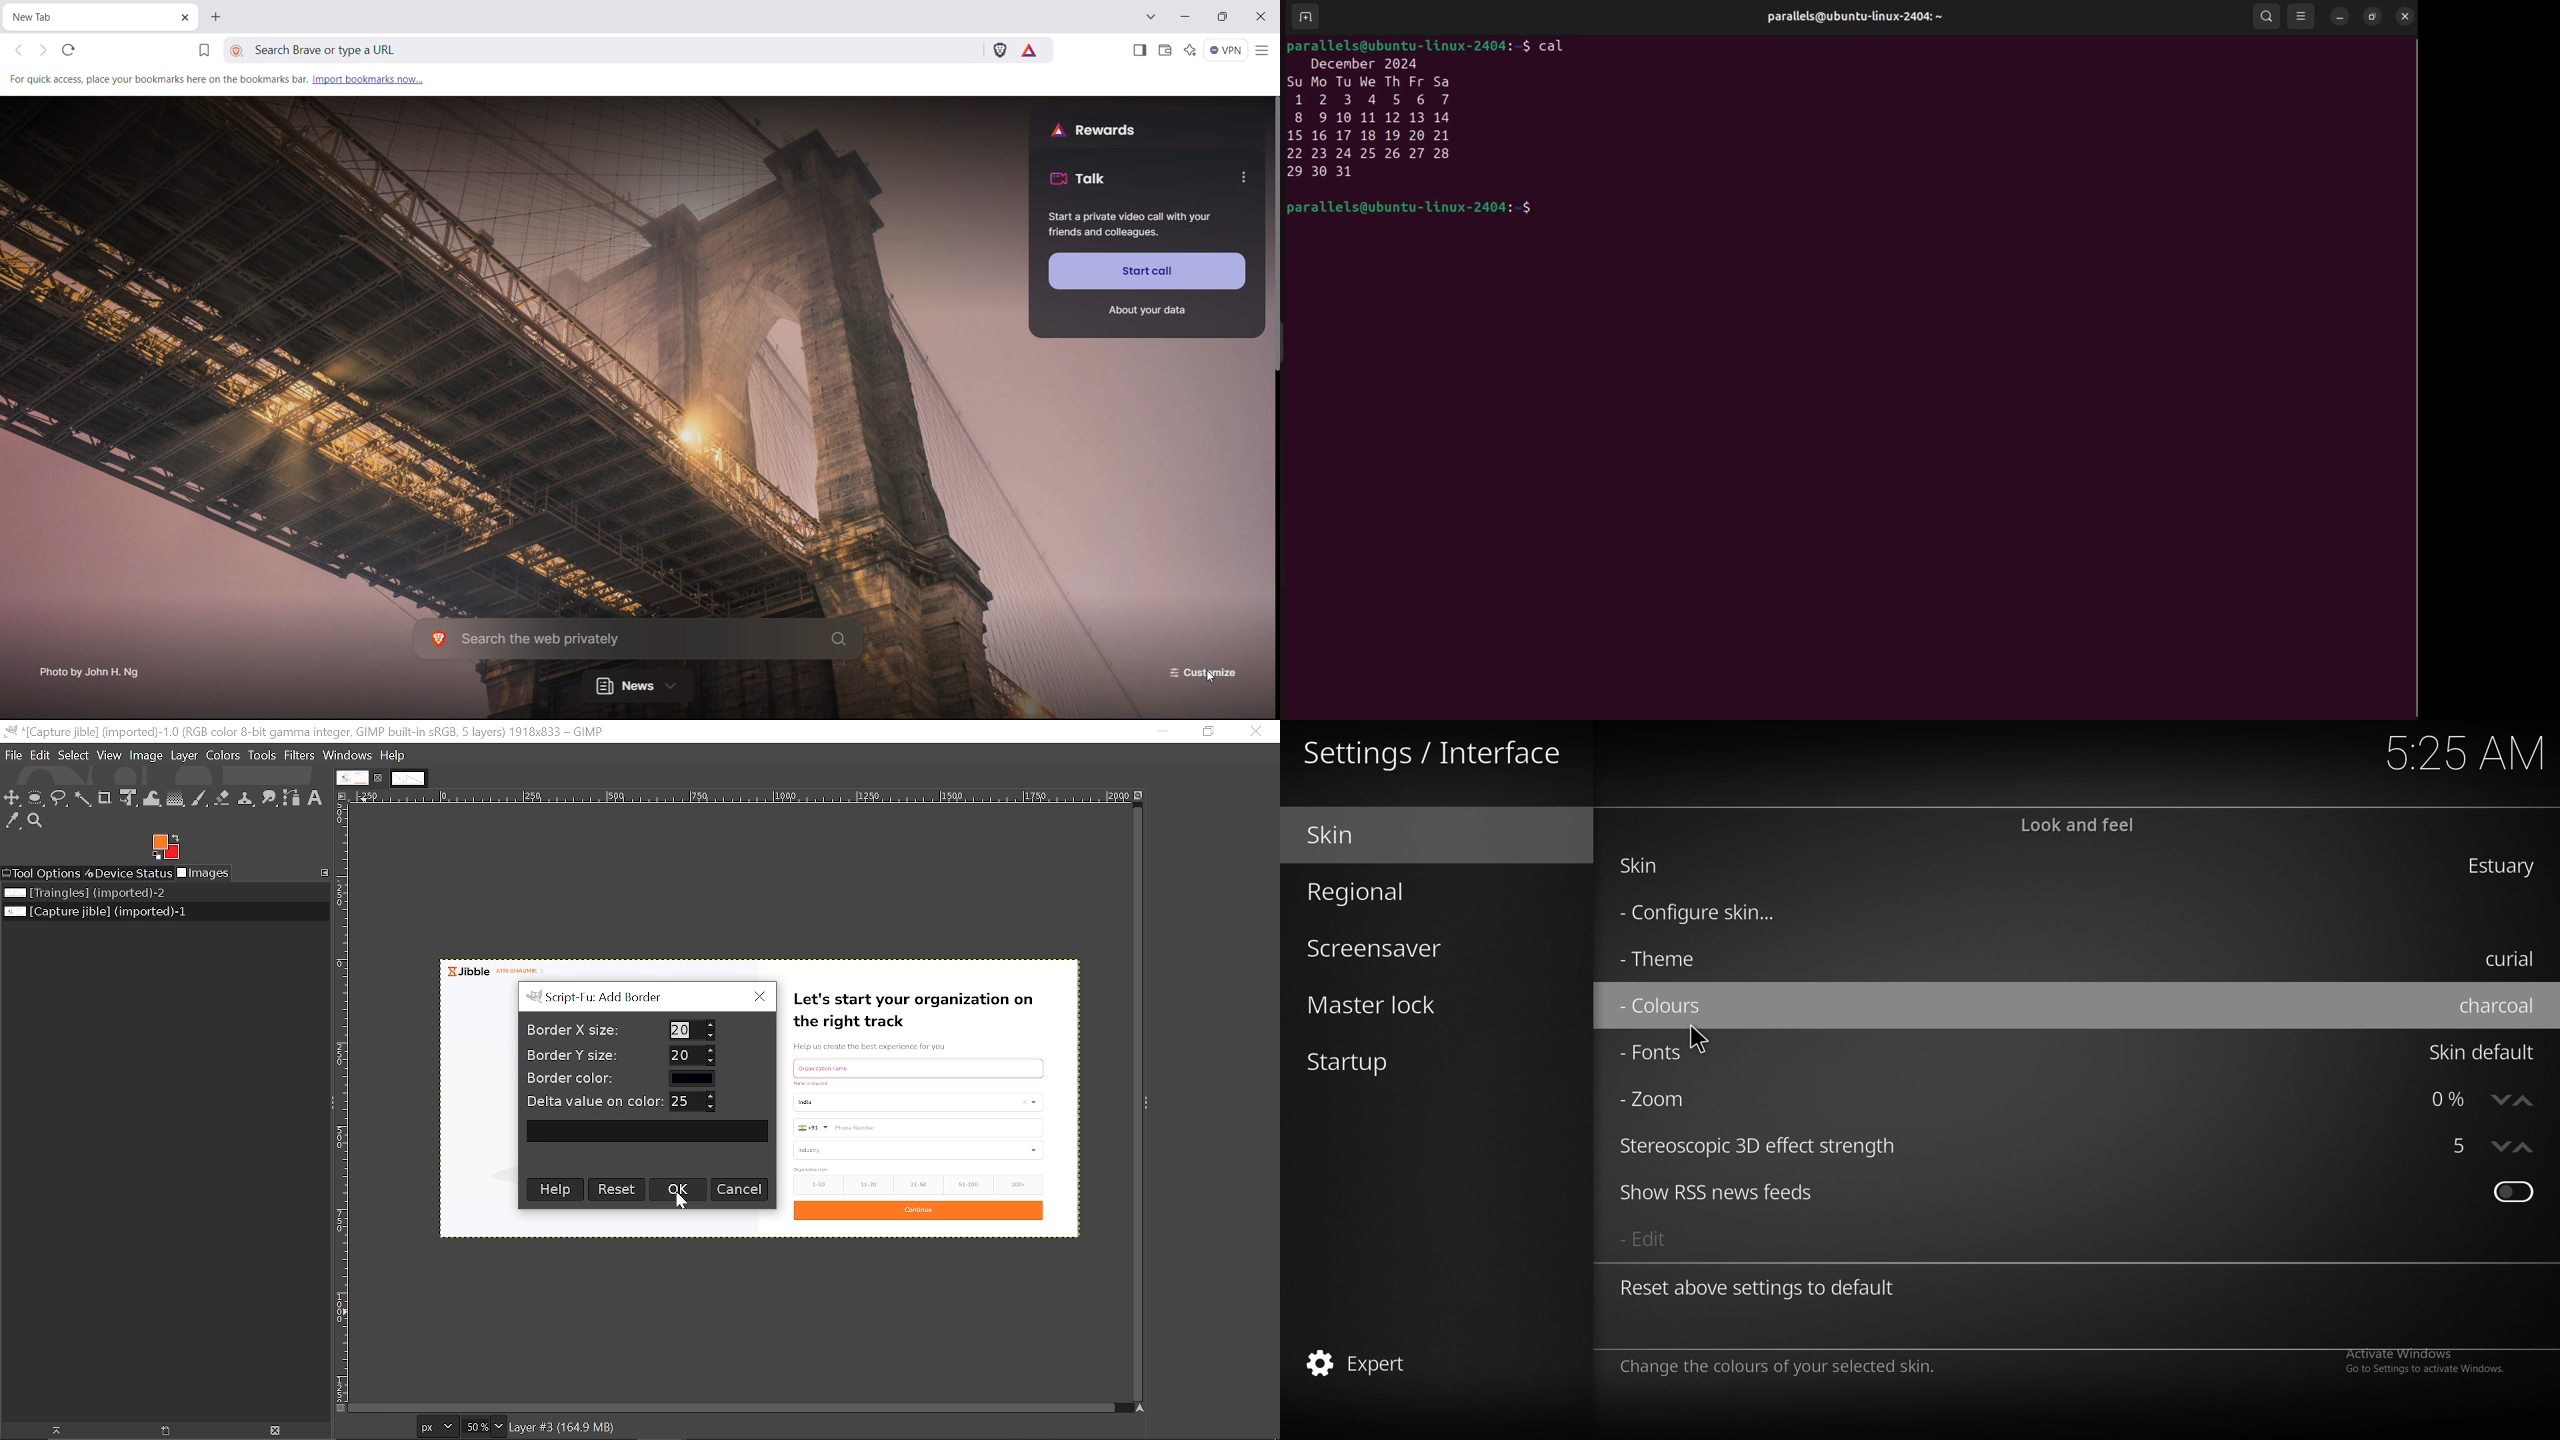 Image resolution: width=2576 pixels, height=1456 pixels. I want to click on dates, so click(1373, 136).